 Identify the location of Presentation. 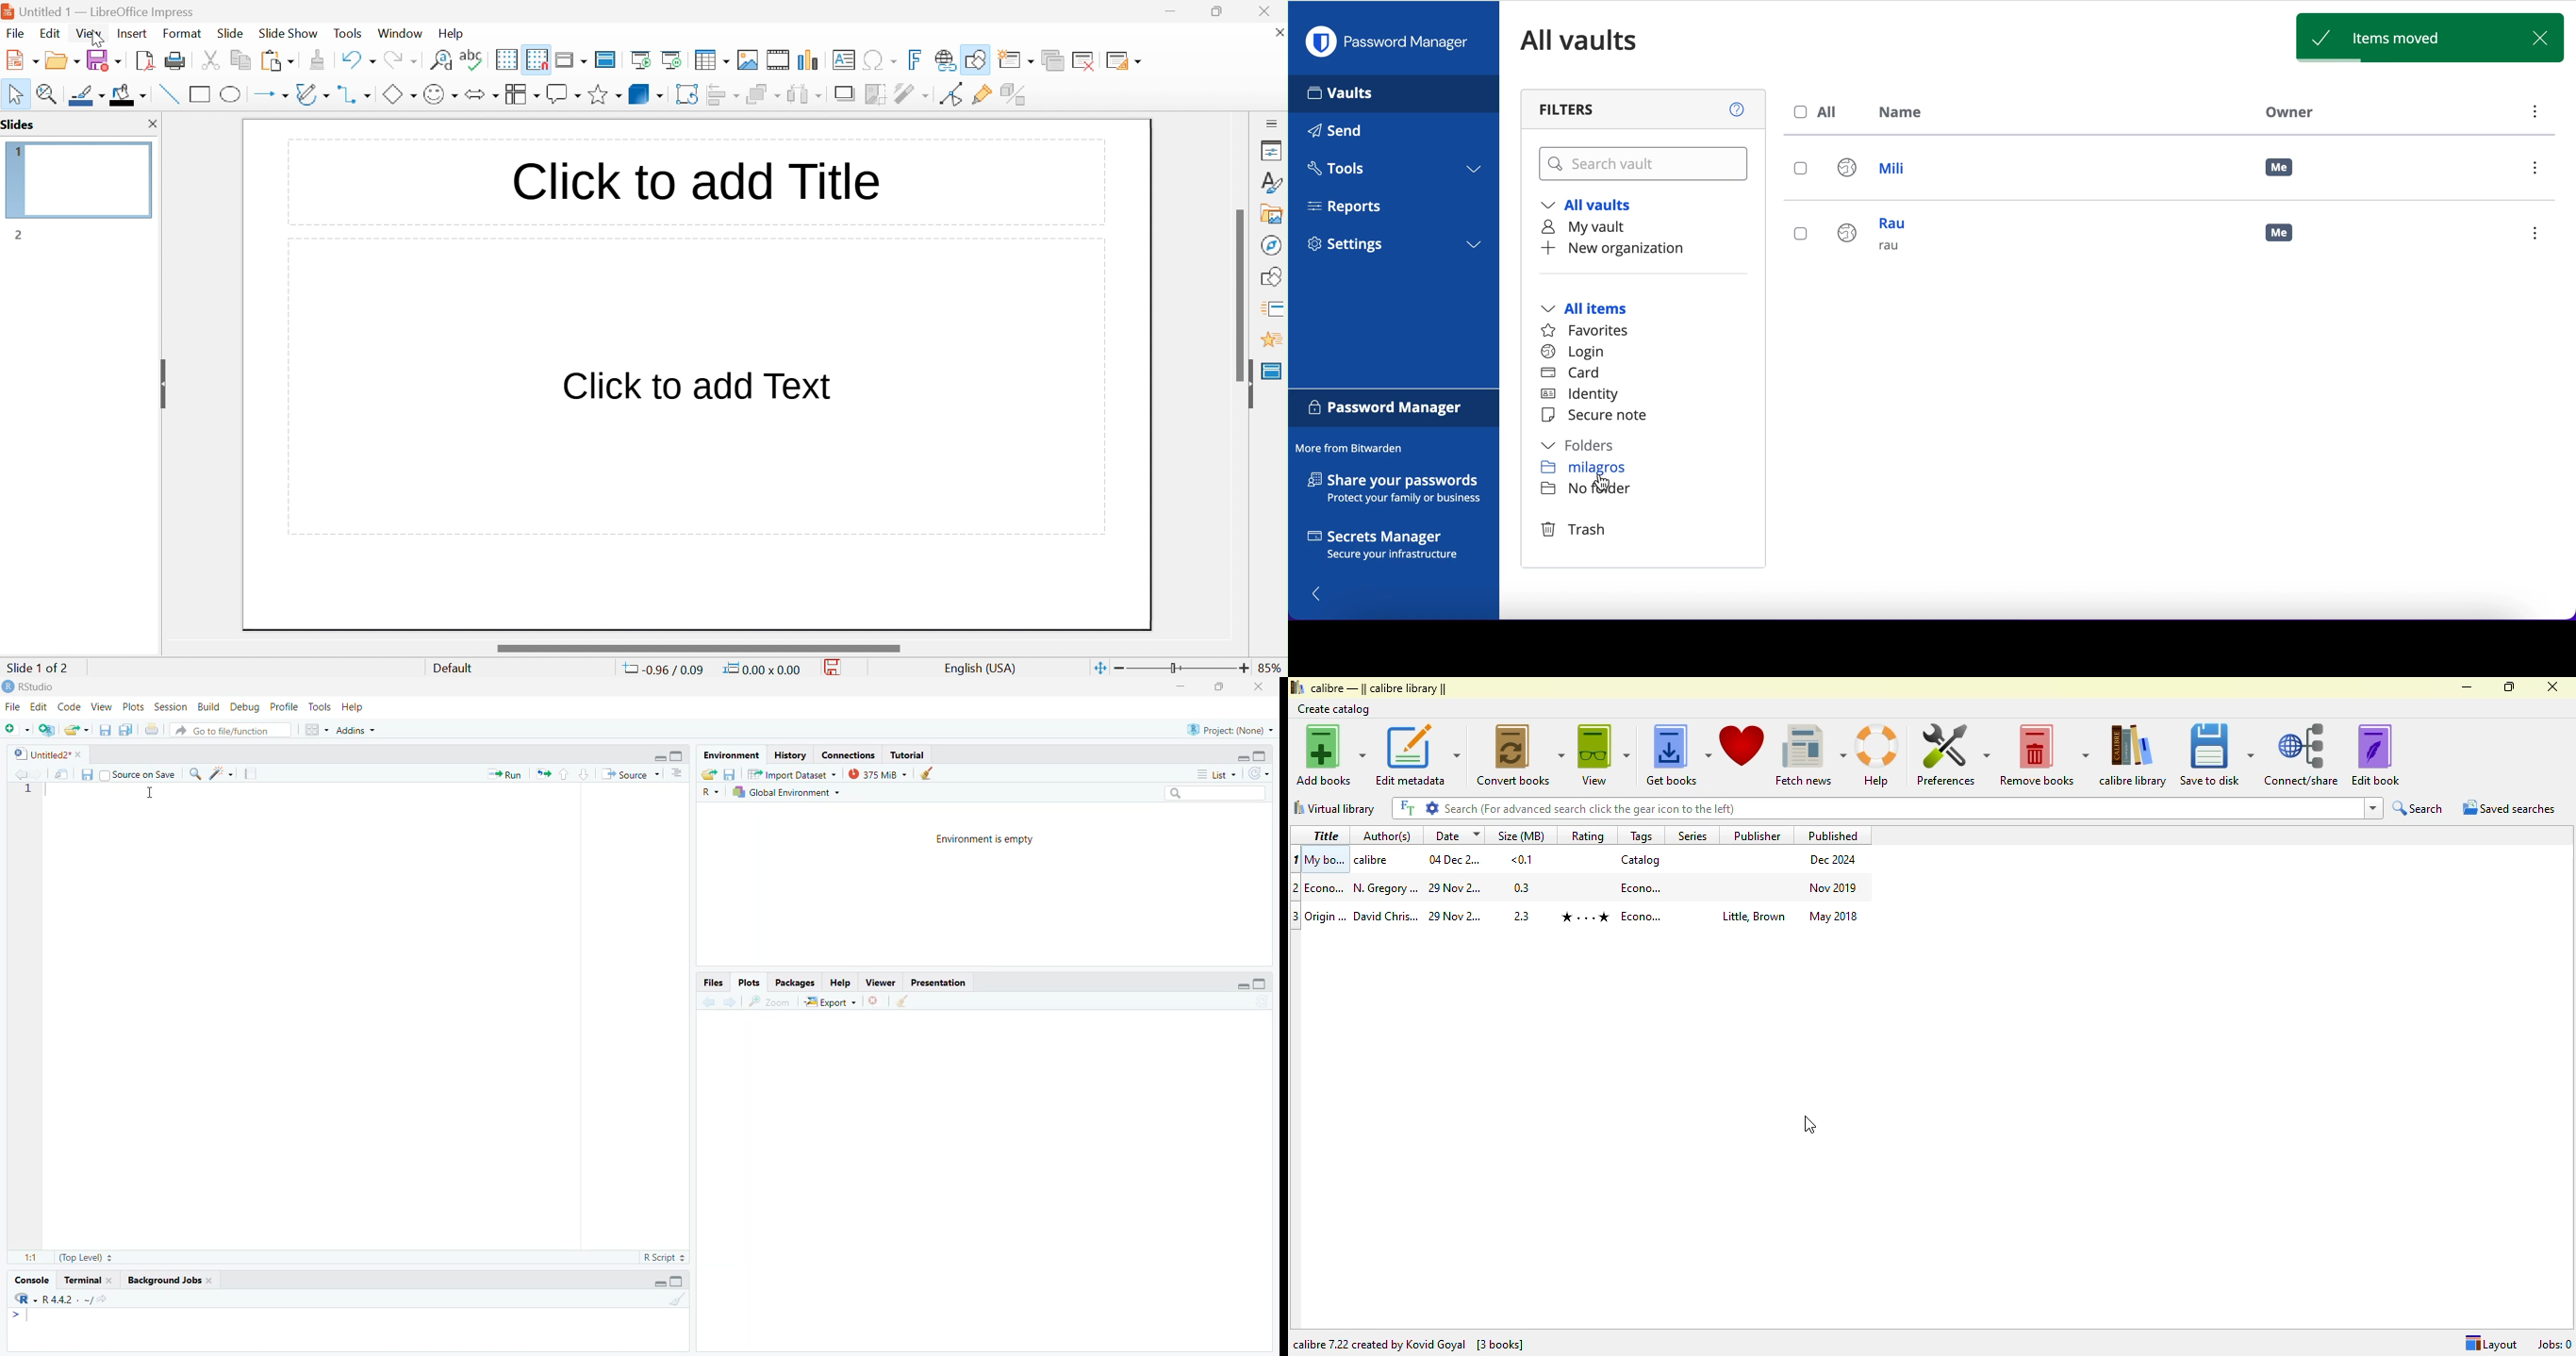
(943, 983).